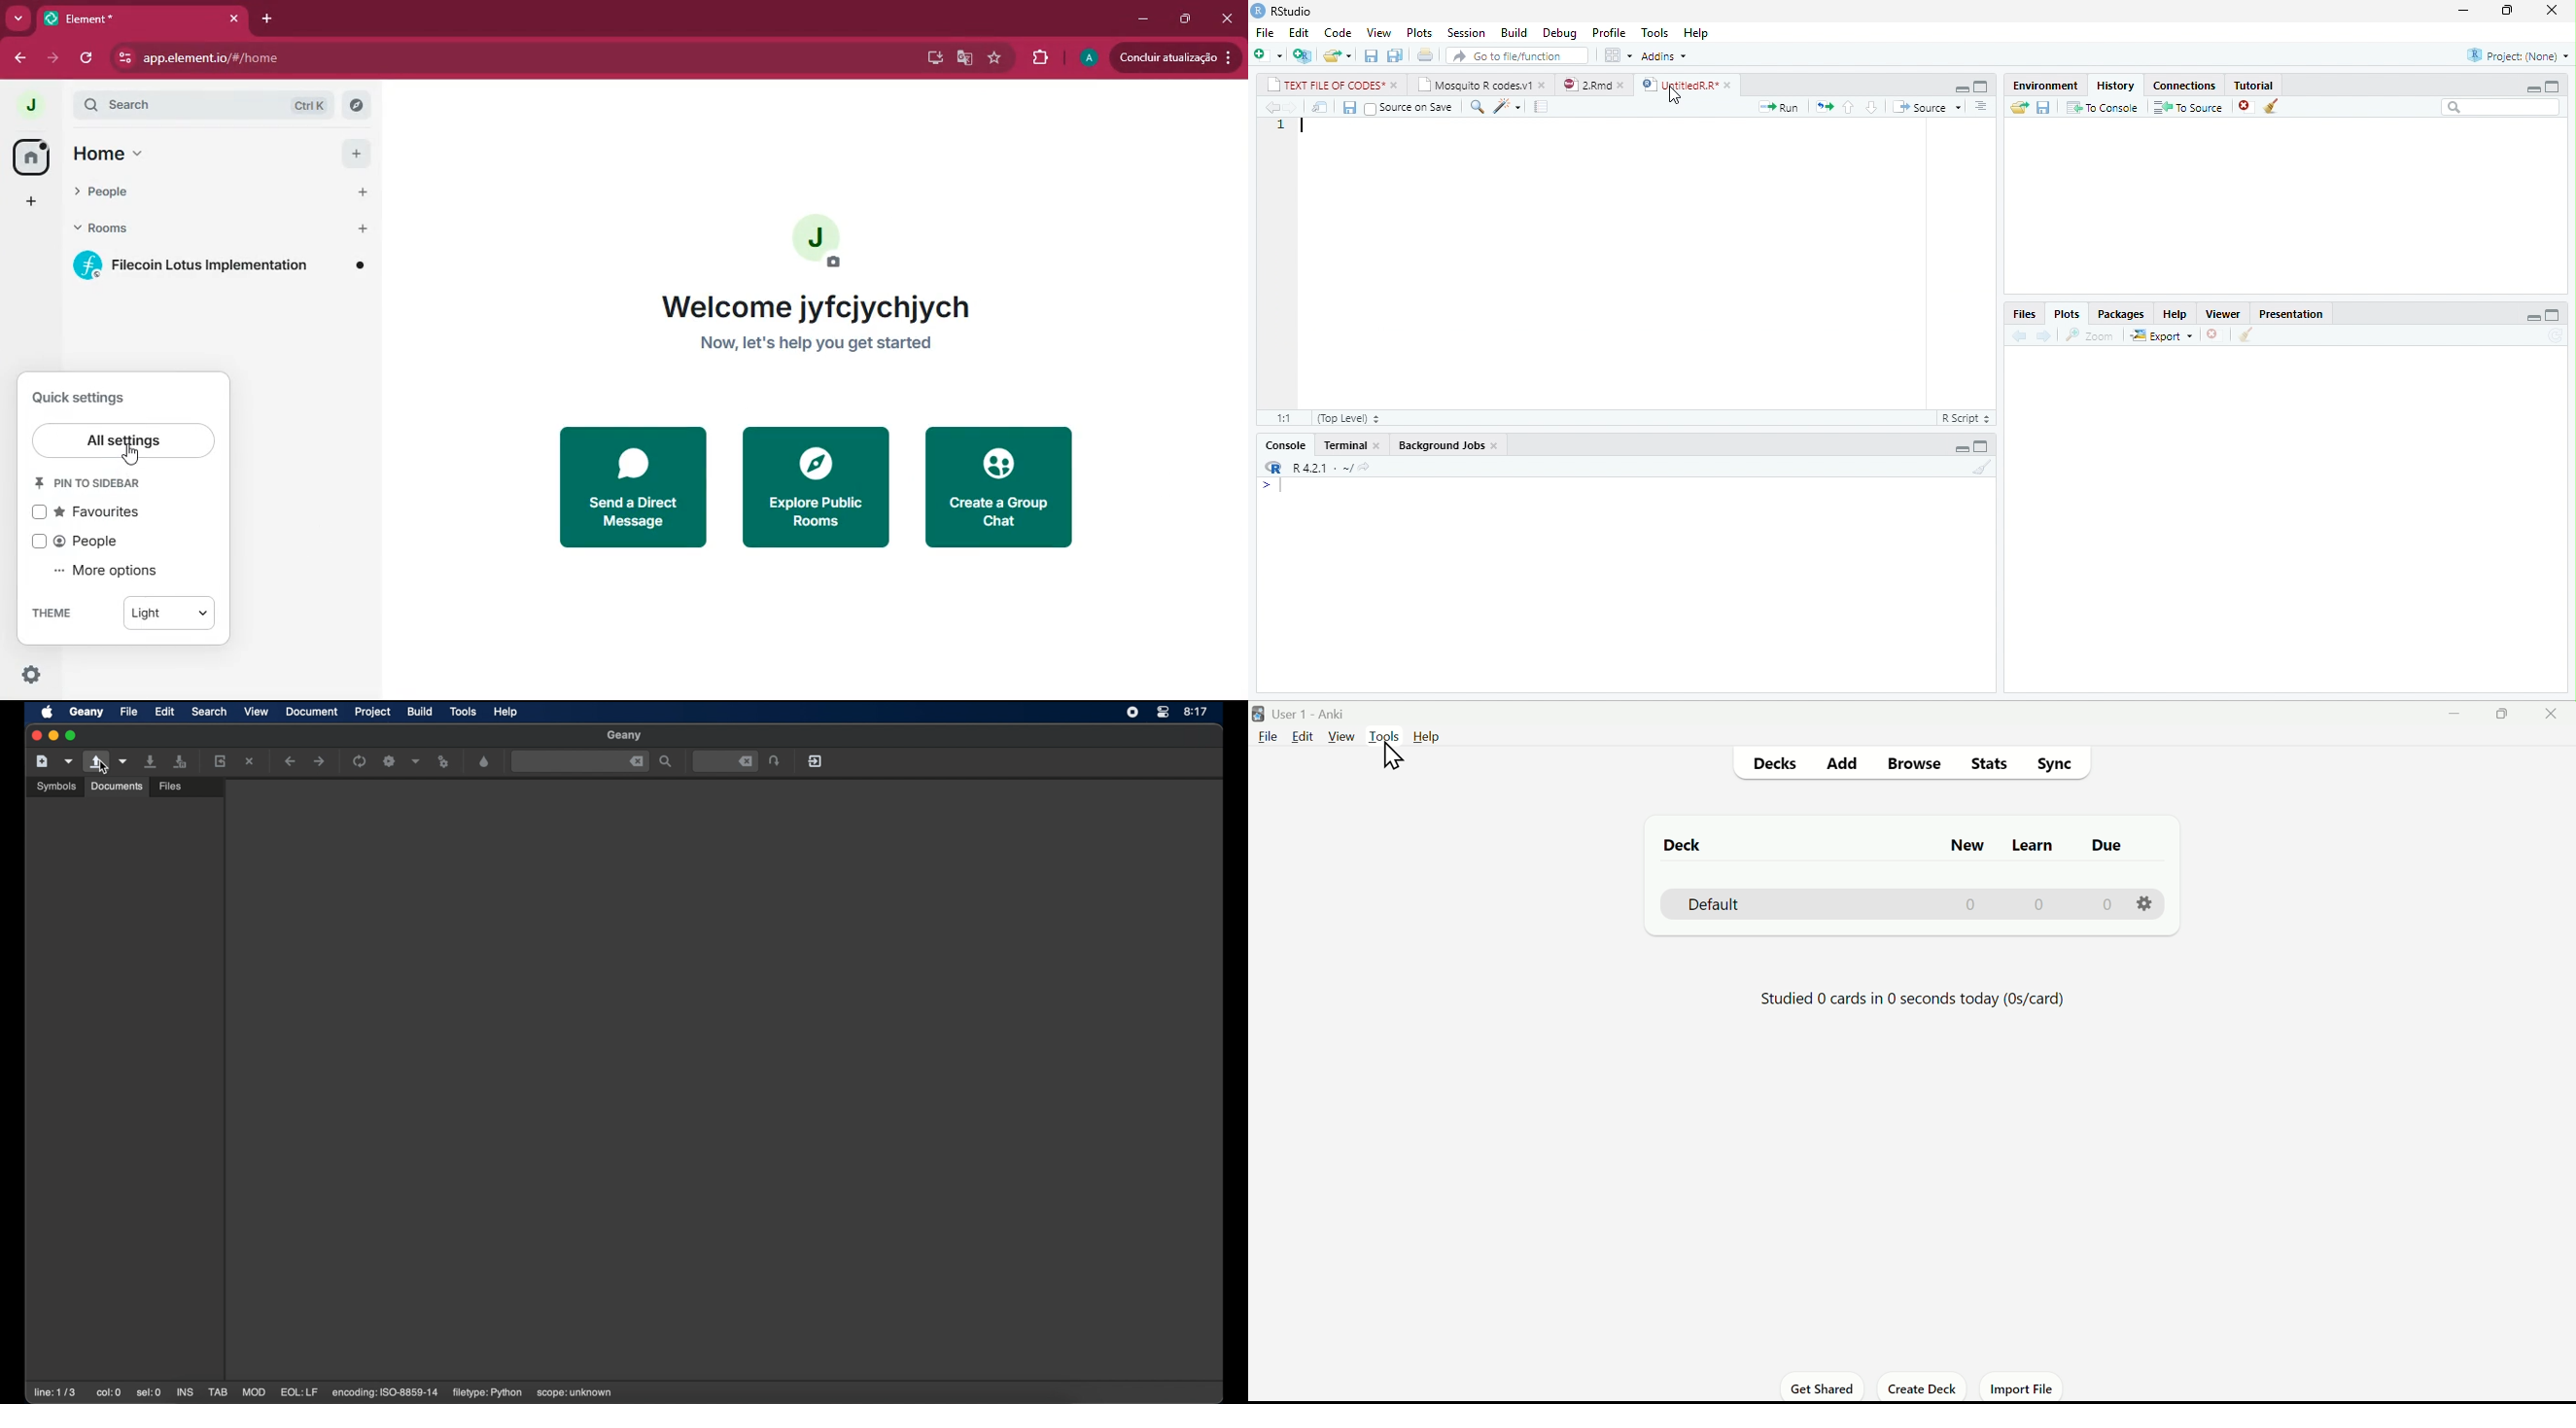 This screenshot has height=1428, width=2576. What do you see at coordinates (1316, 467) in the screenshot?
I see `R 4.2.1.~/` at bounding box center [1316, 467].